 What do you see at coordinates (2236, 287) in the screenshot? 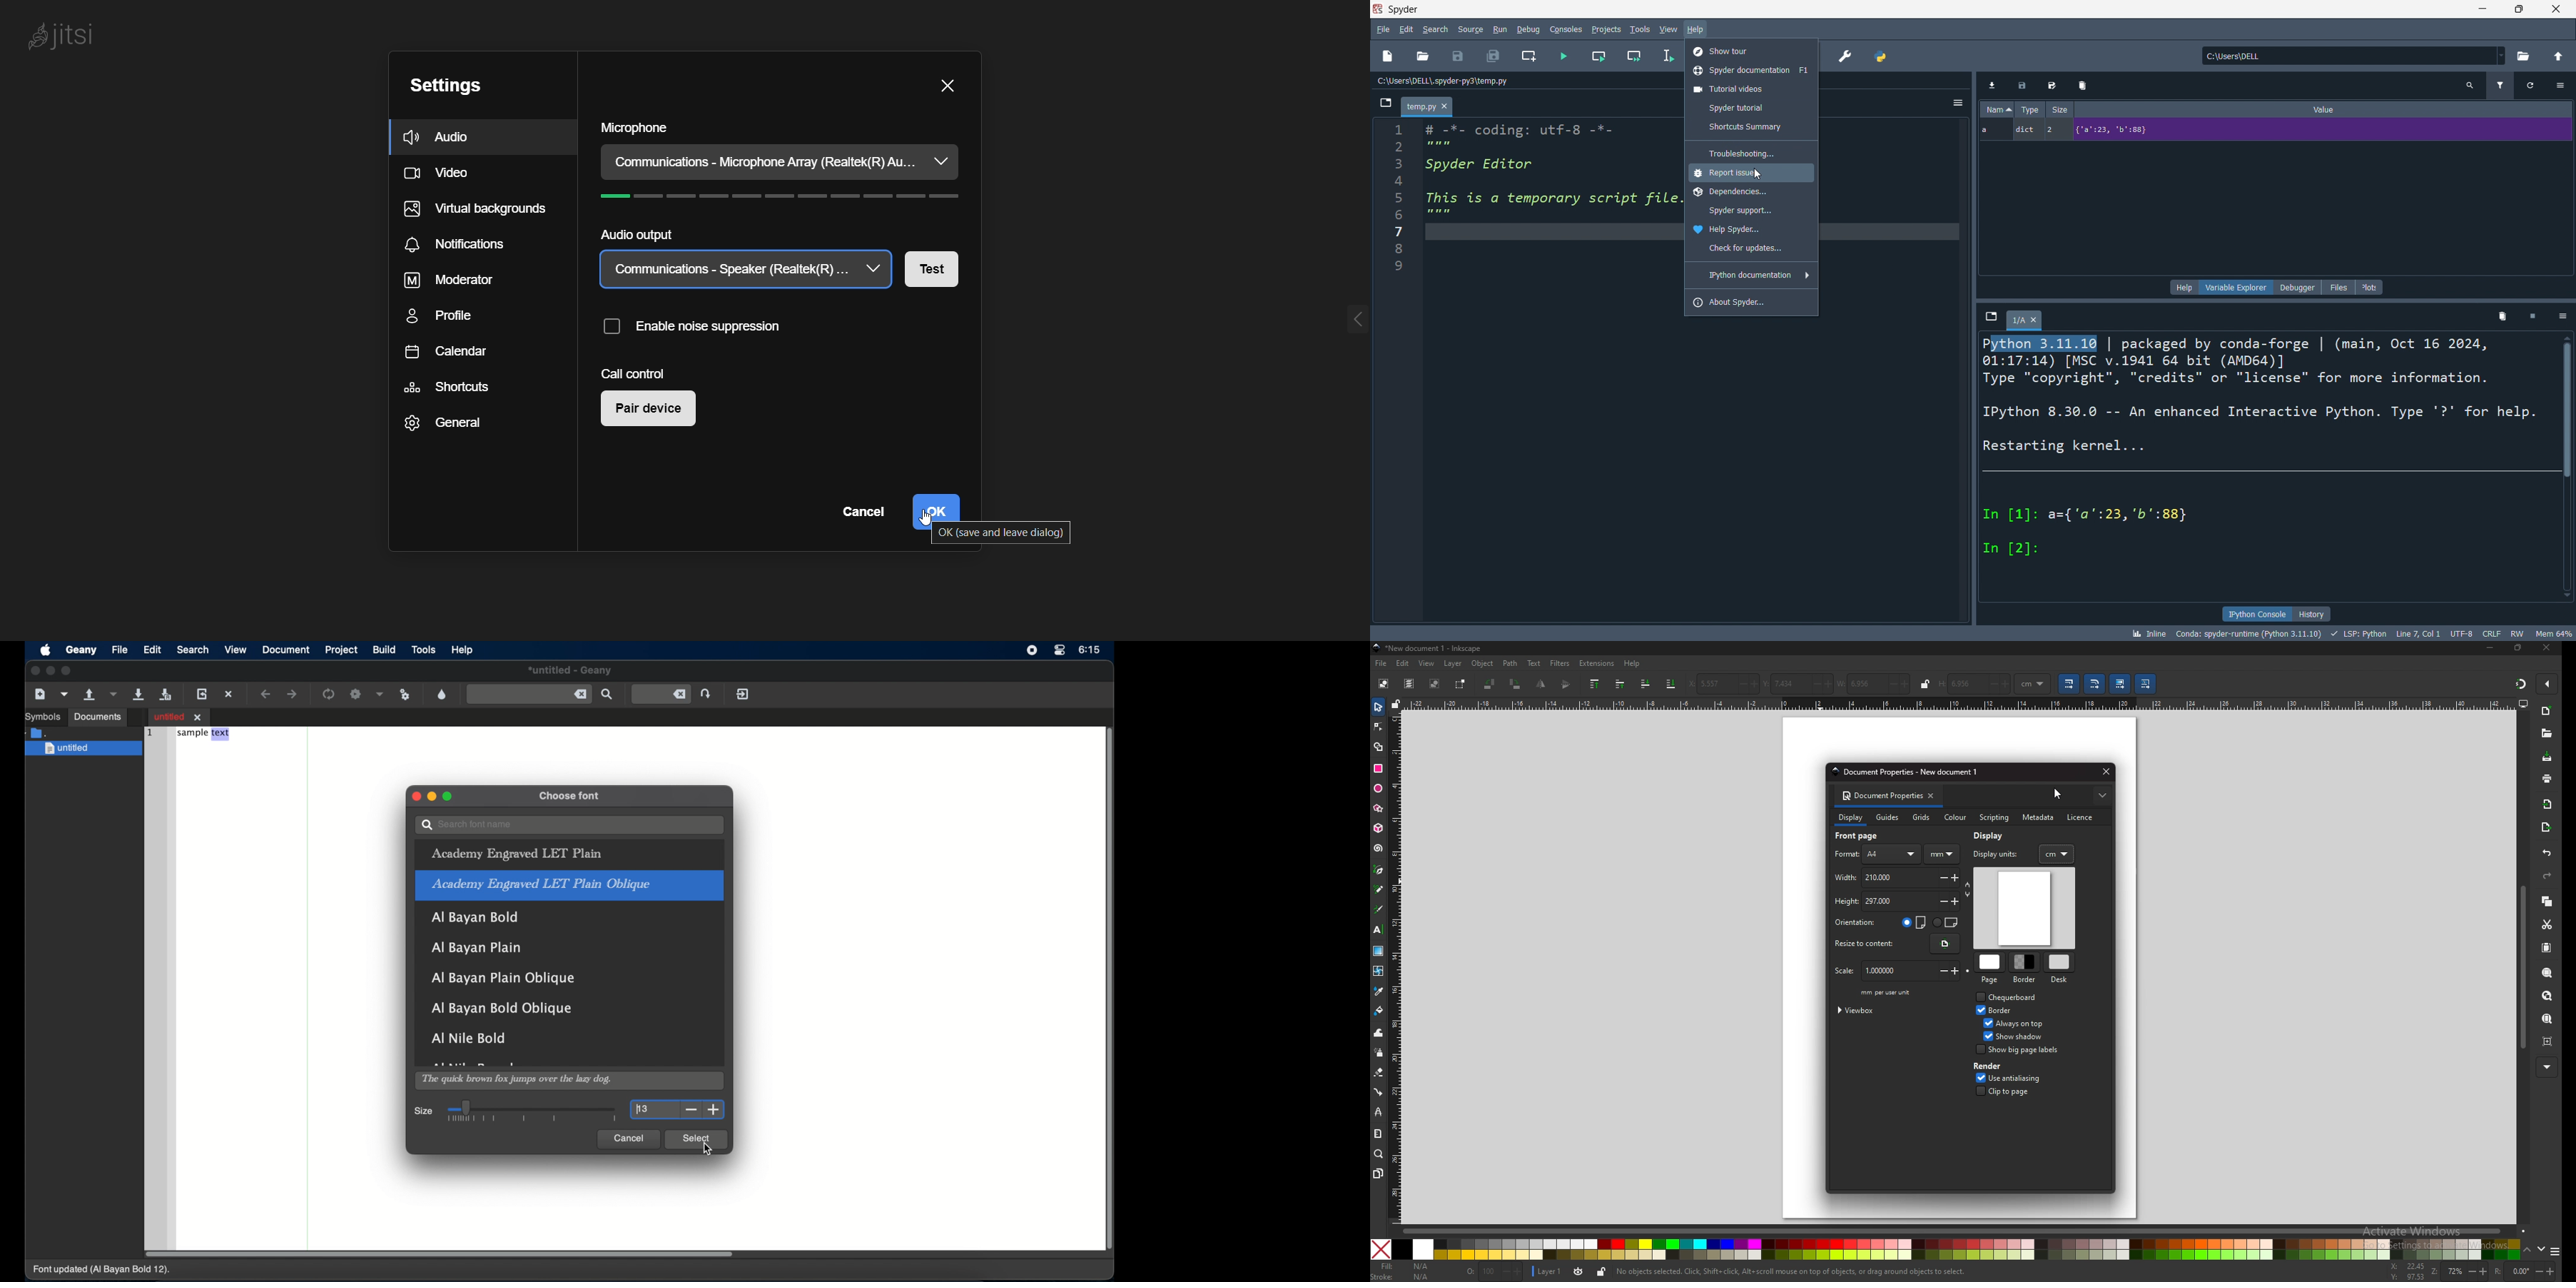
I see `variable explorer` at bounding box center [2236, 287].